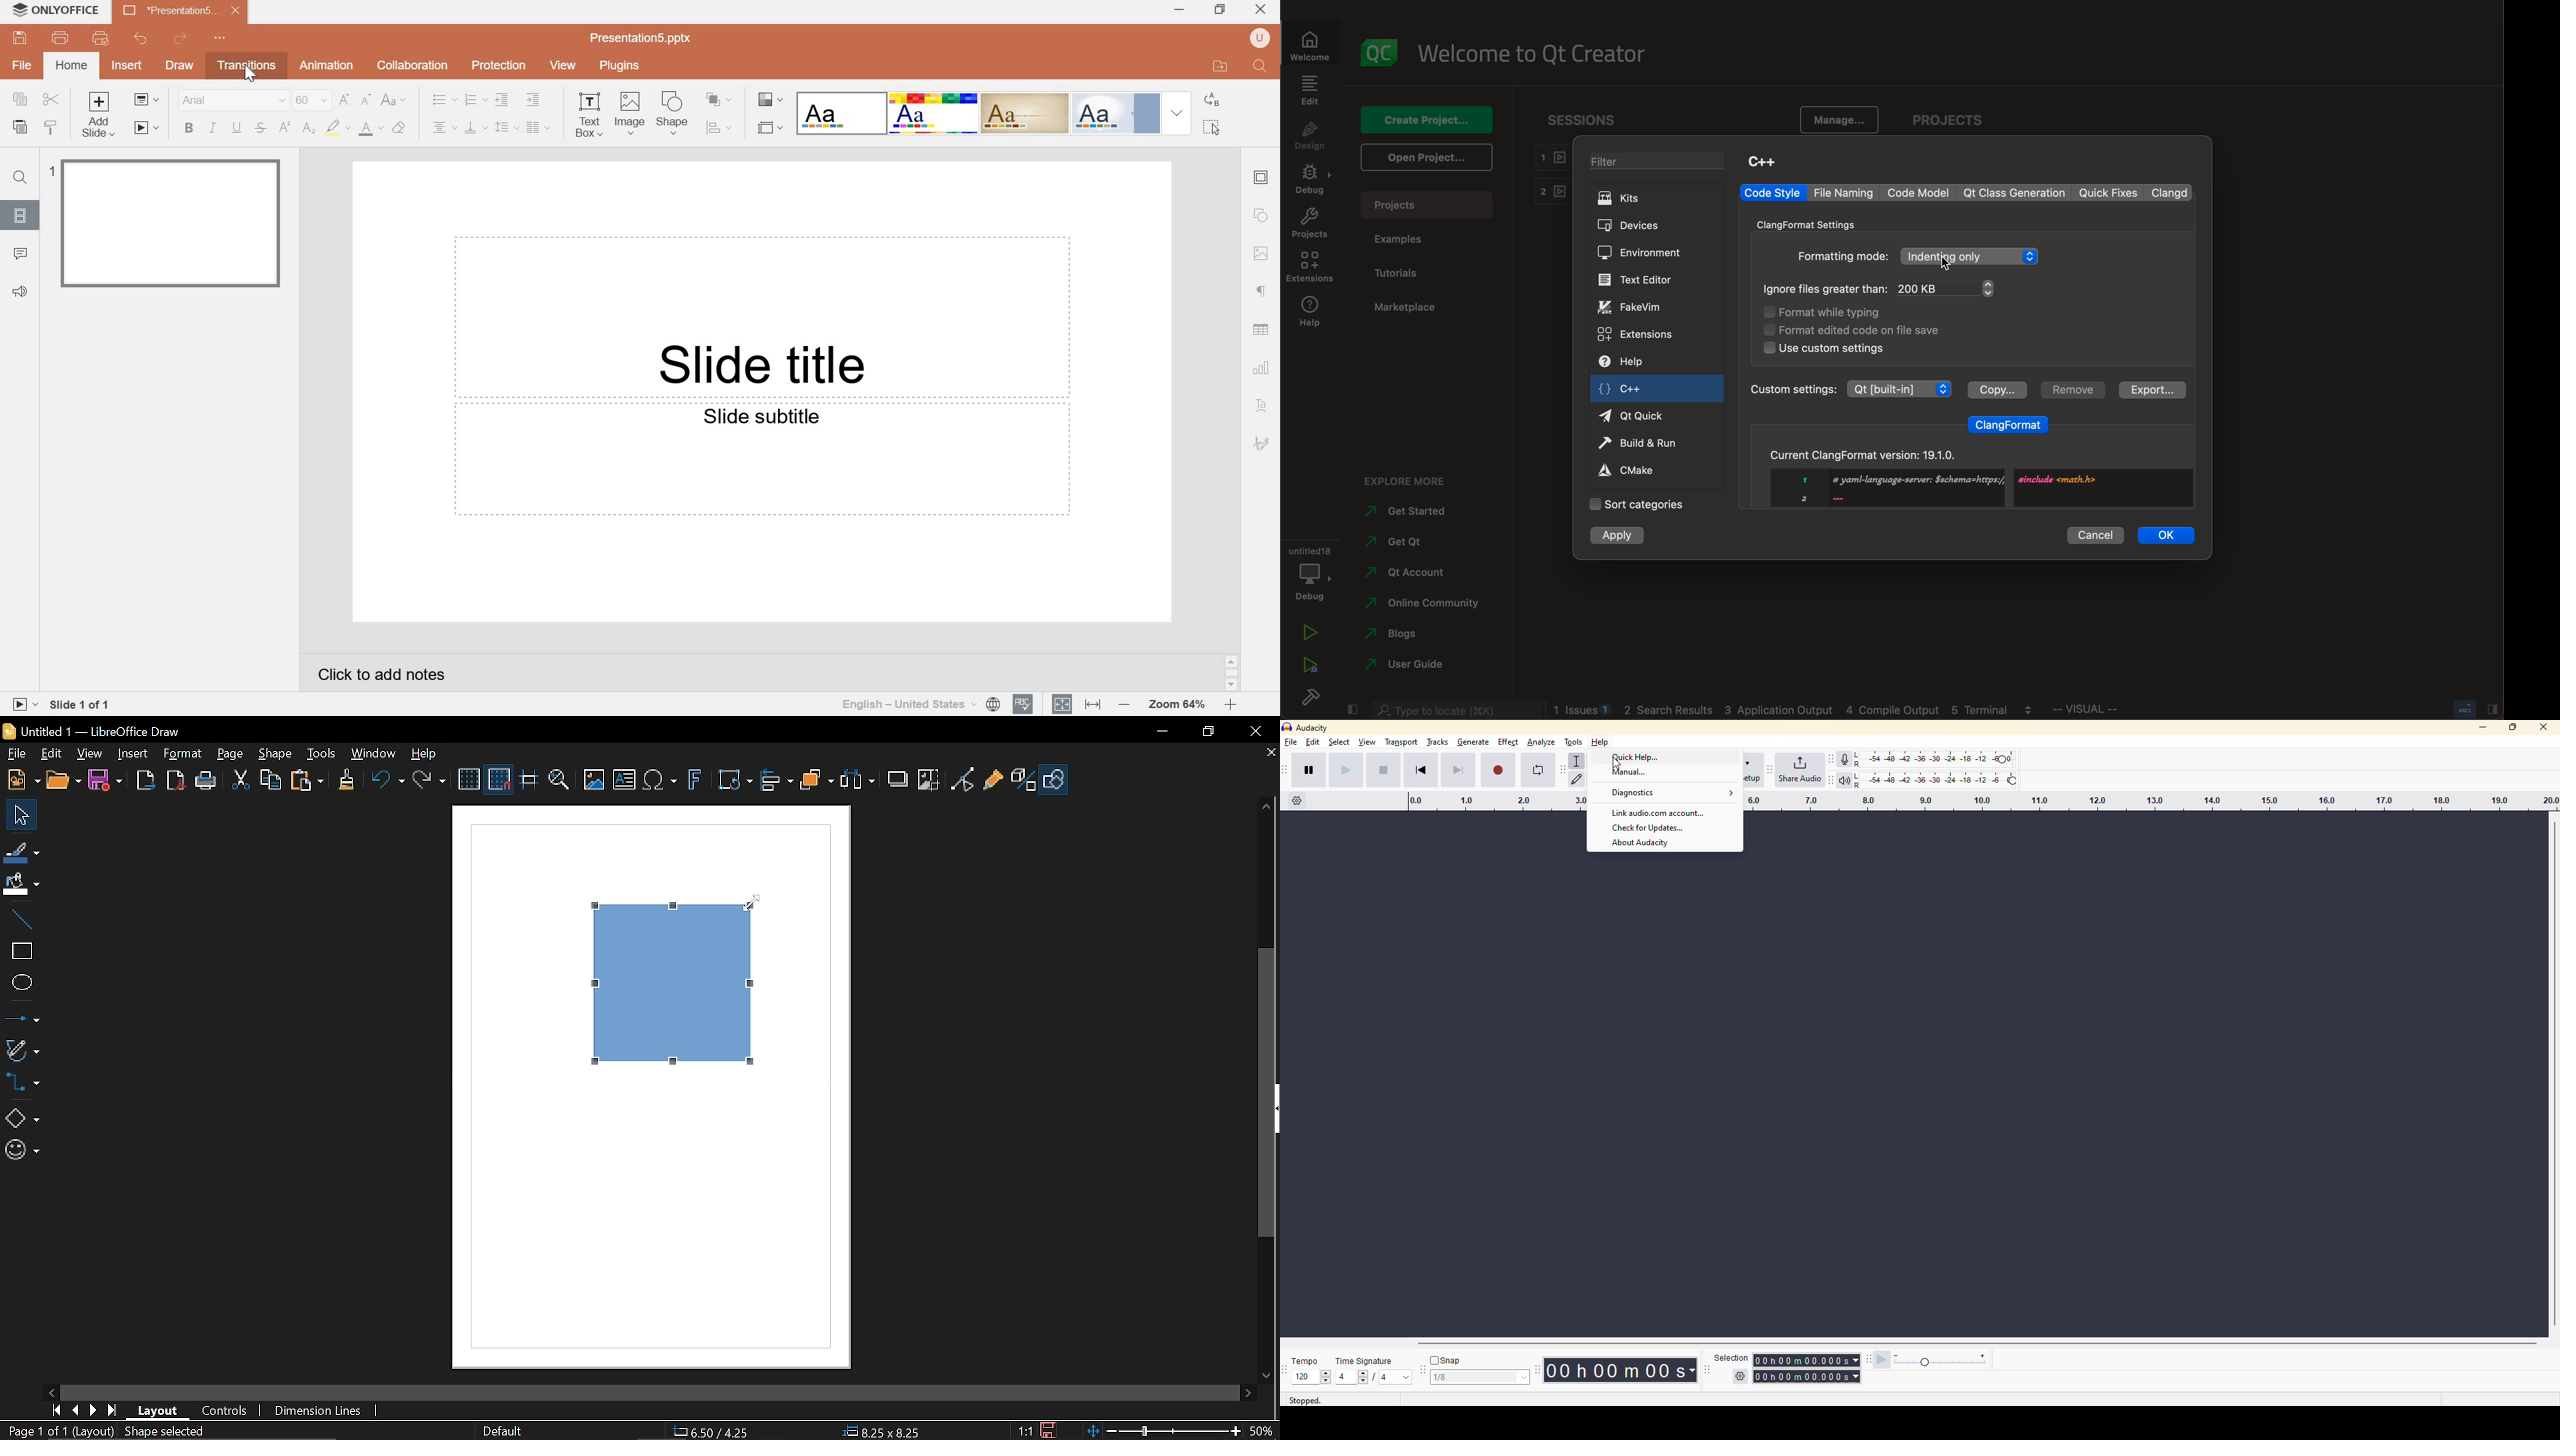 This screenshot has height=1456, width=2576. Describe the element at coordinates (1619, 762) in the screenshot. I see `Cursor` at that location.